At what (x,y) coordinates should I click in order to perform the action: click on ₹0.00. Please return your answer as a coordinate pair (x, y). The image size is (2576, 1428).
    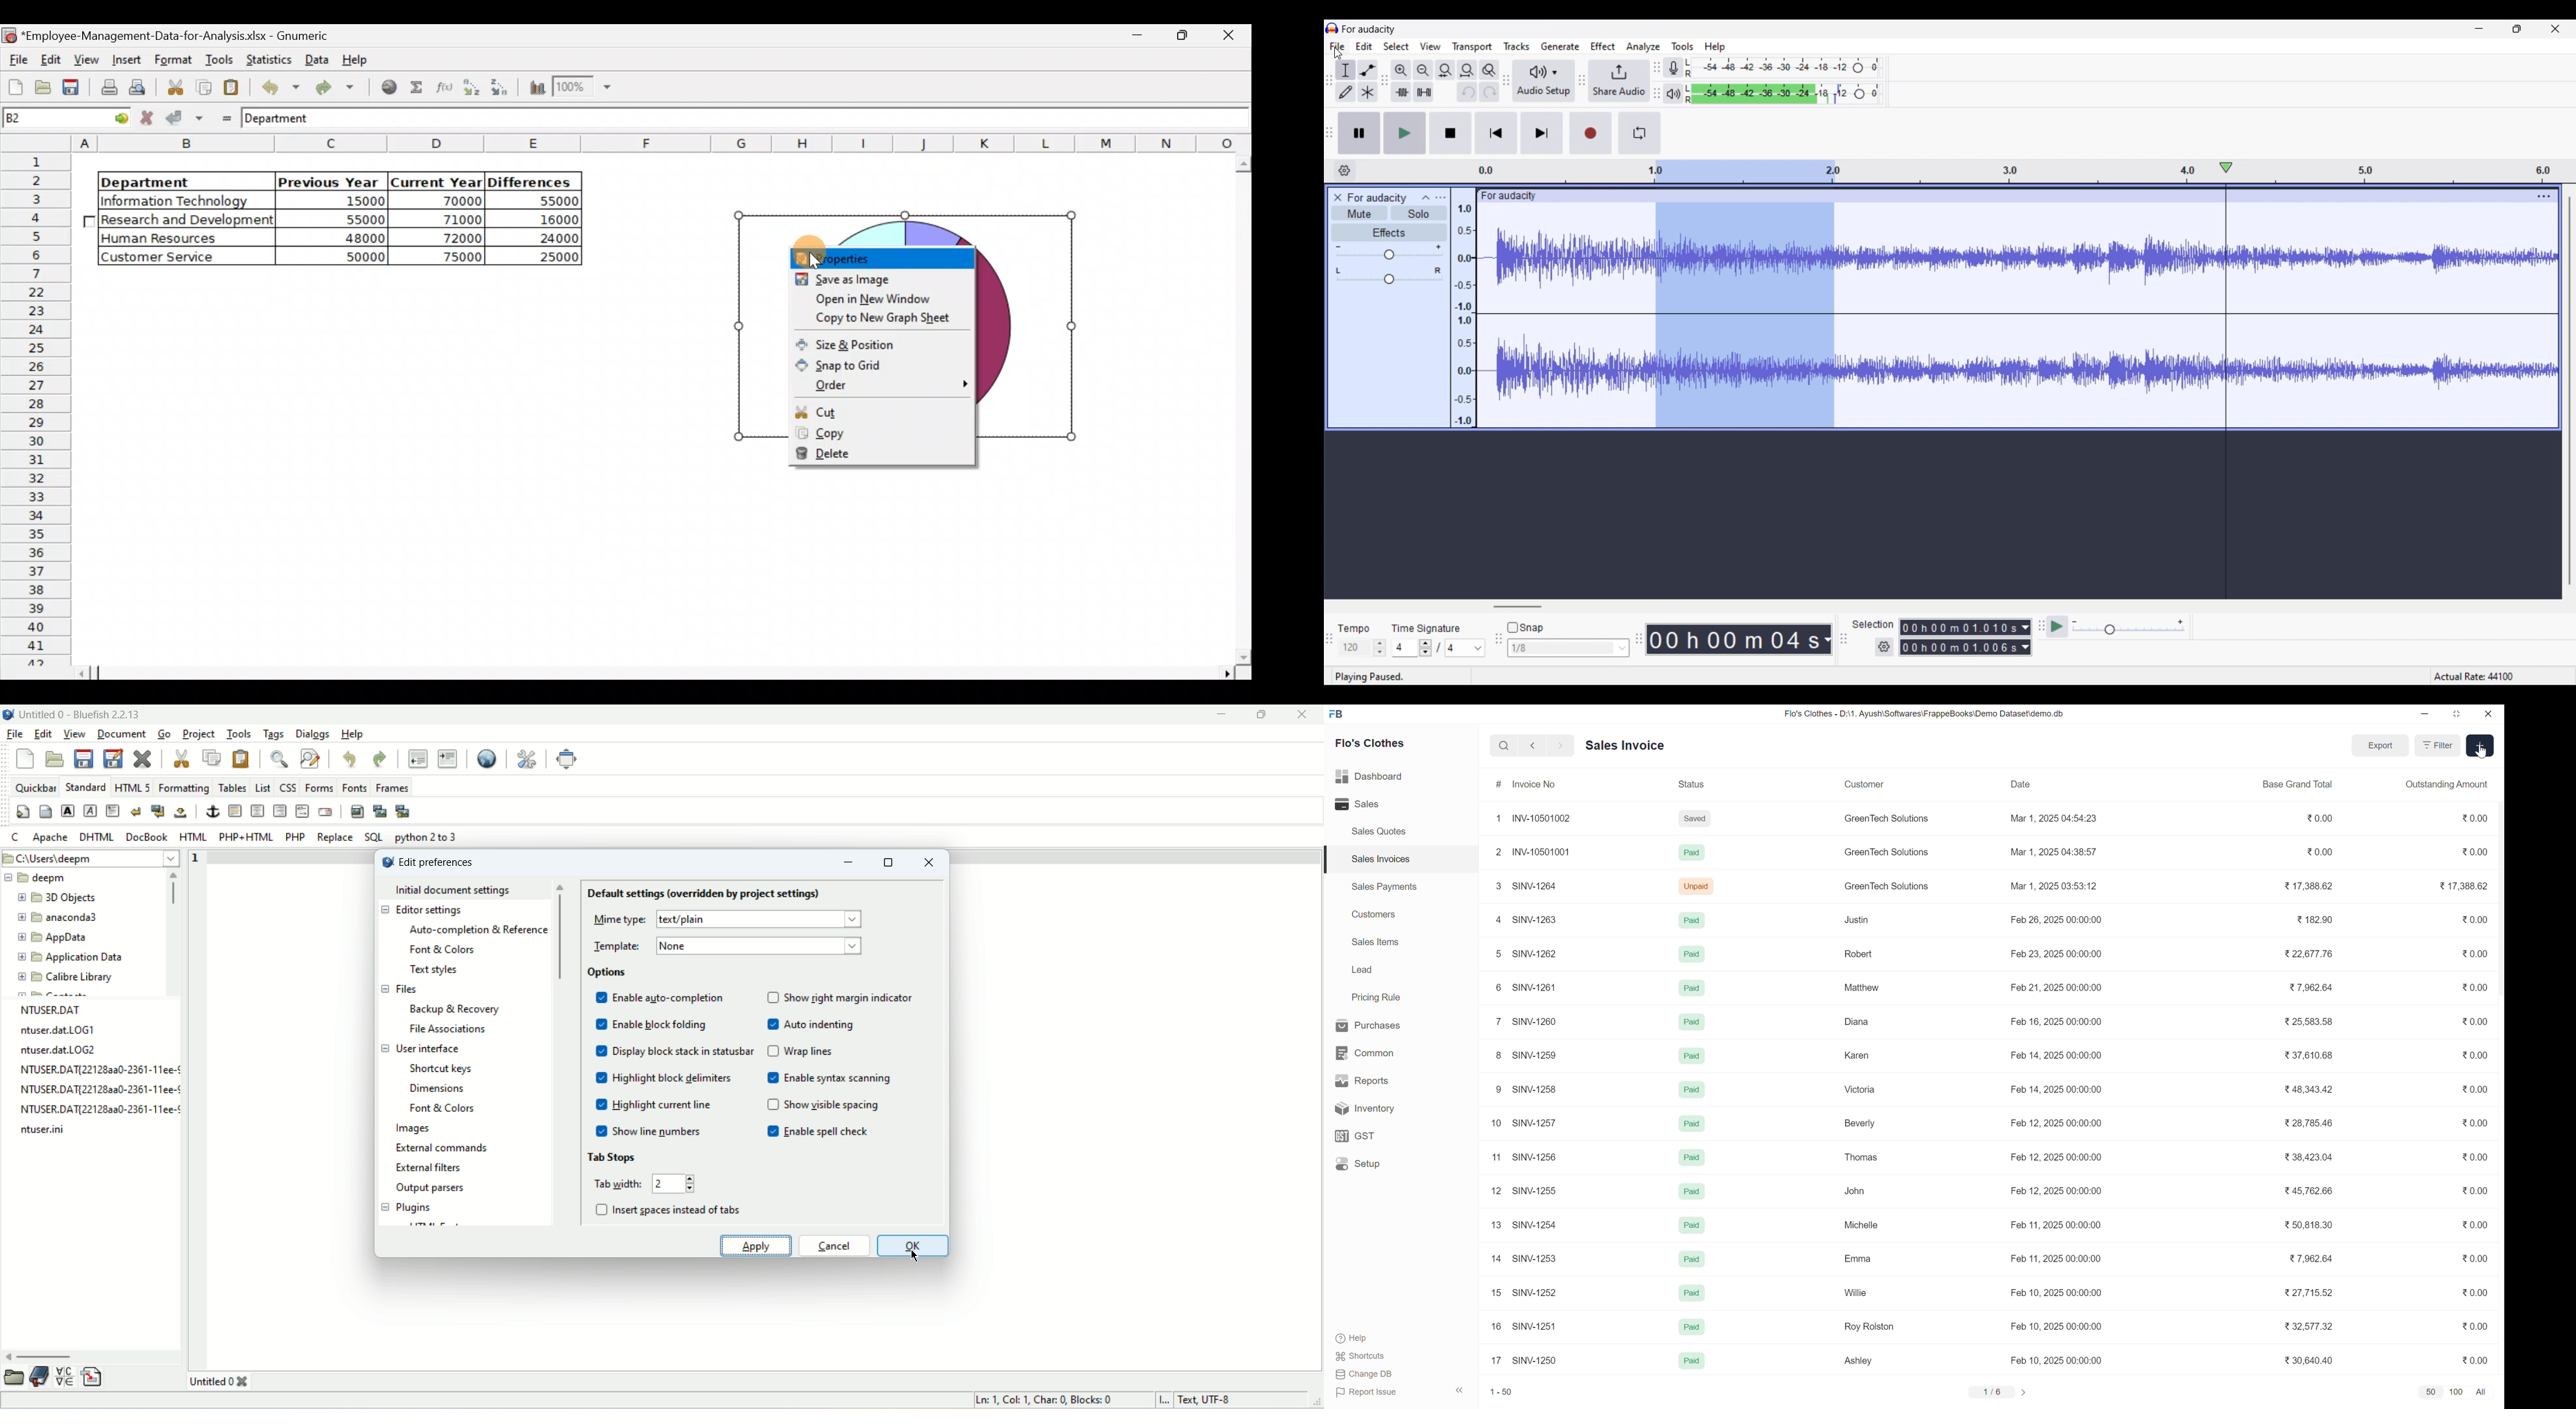
    Looking at the image, I should click on (2468, 1362).